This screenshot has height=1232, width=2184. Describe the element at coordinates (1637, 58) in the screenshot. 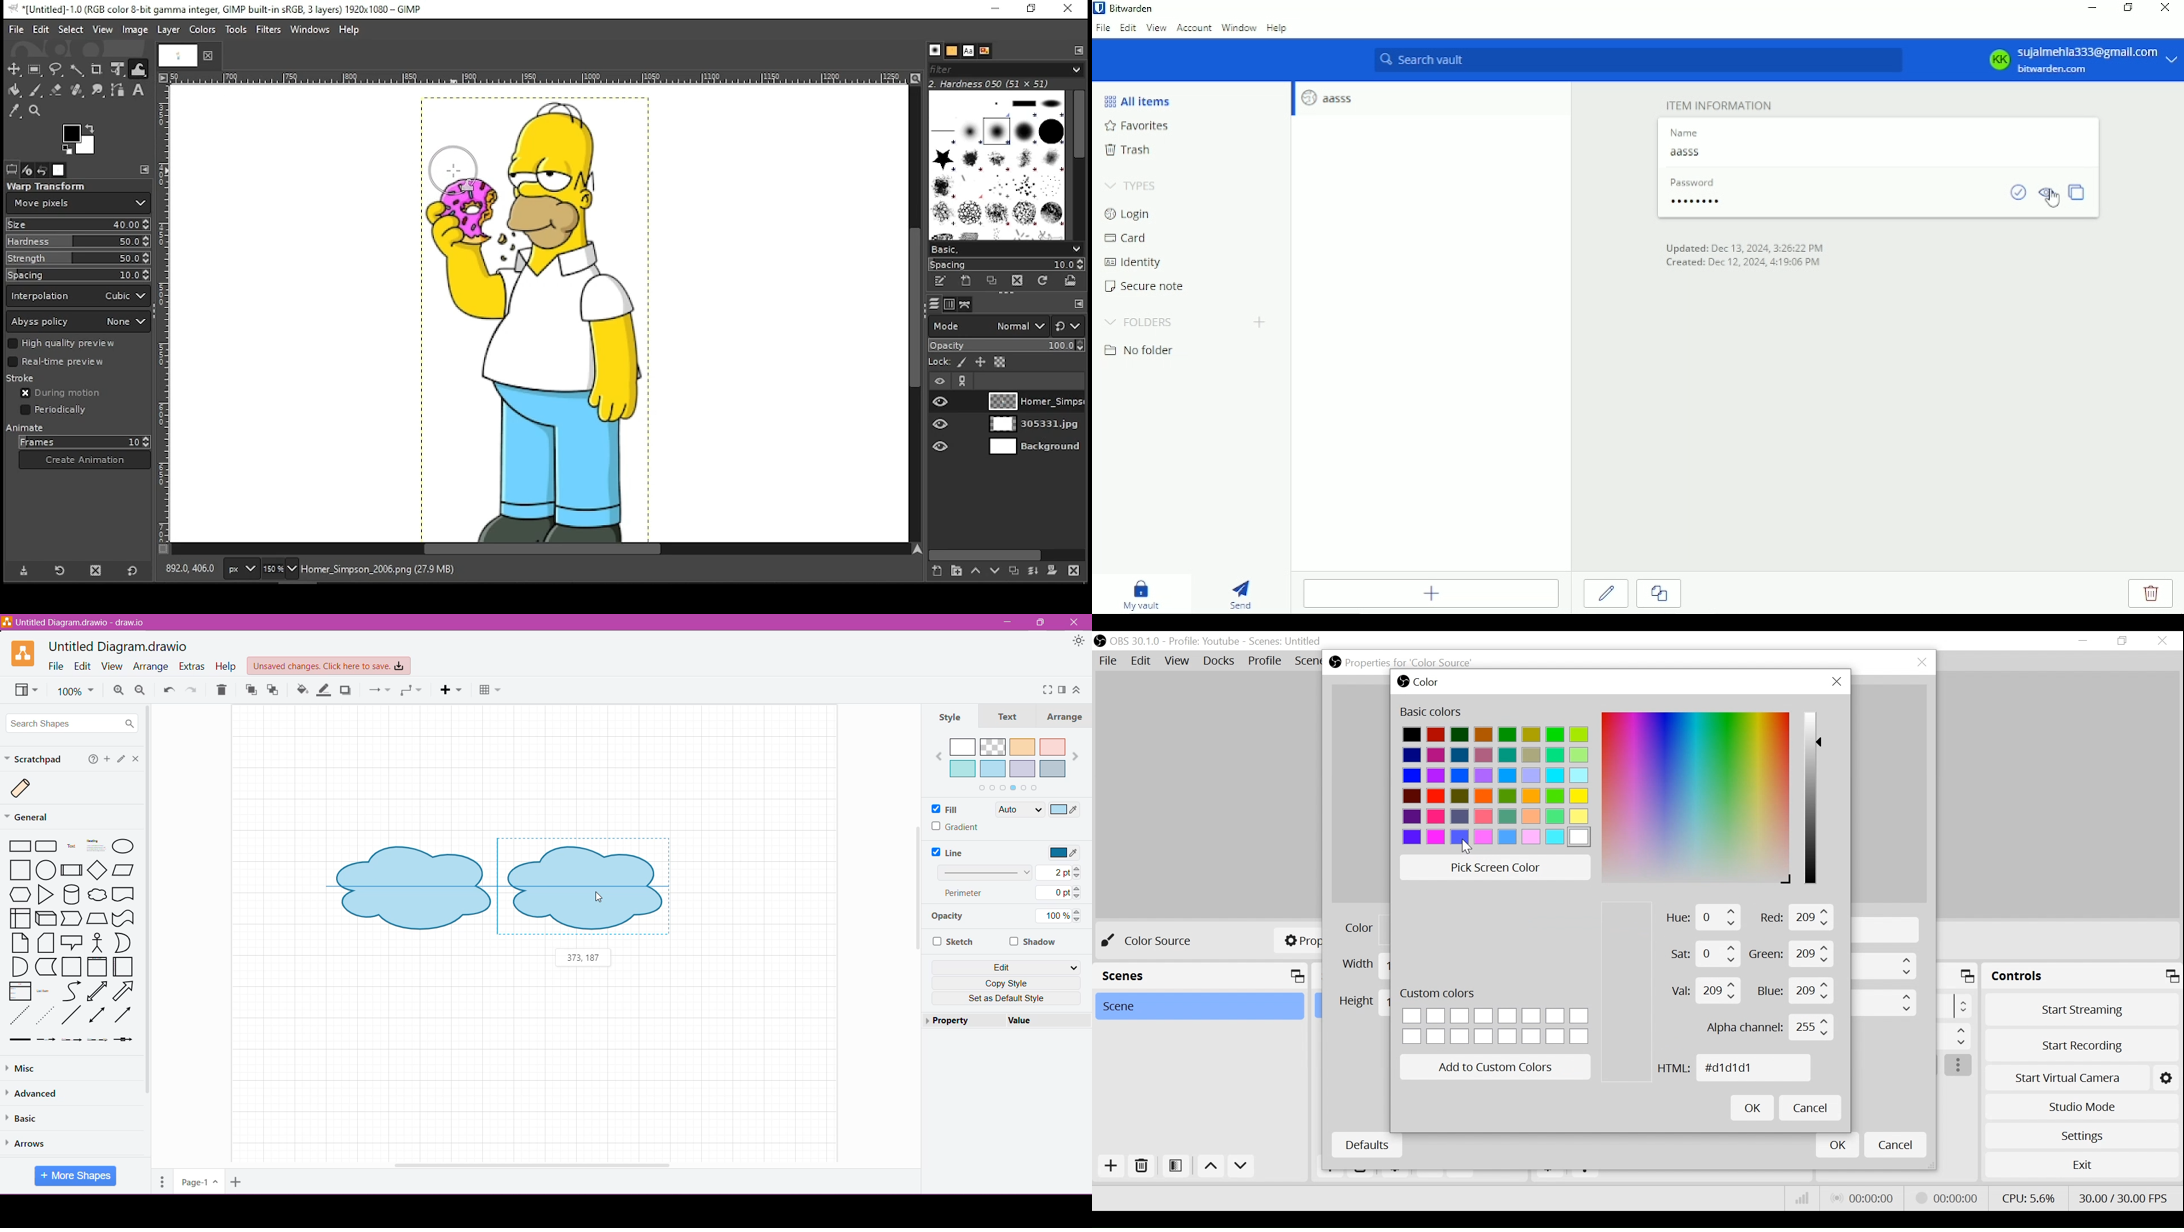

I see `Search vault` at that location.